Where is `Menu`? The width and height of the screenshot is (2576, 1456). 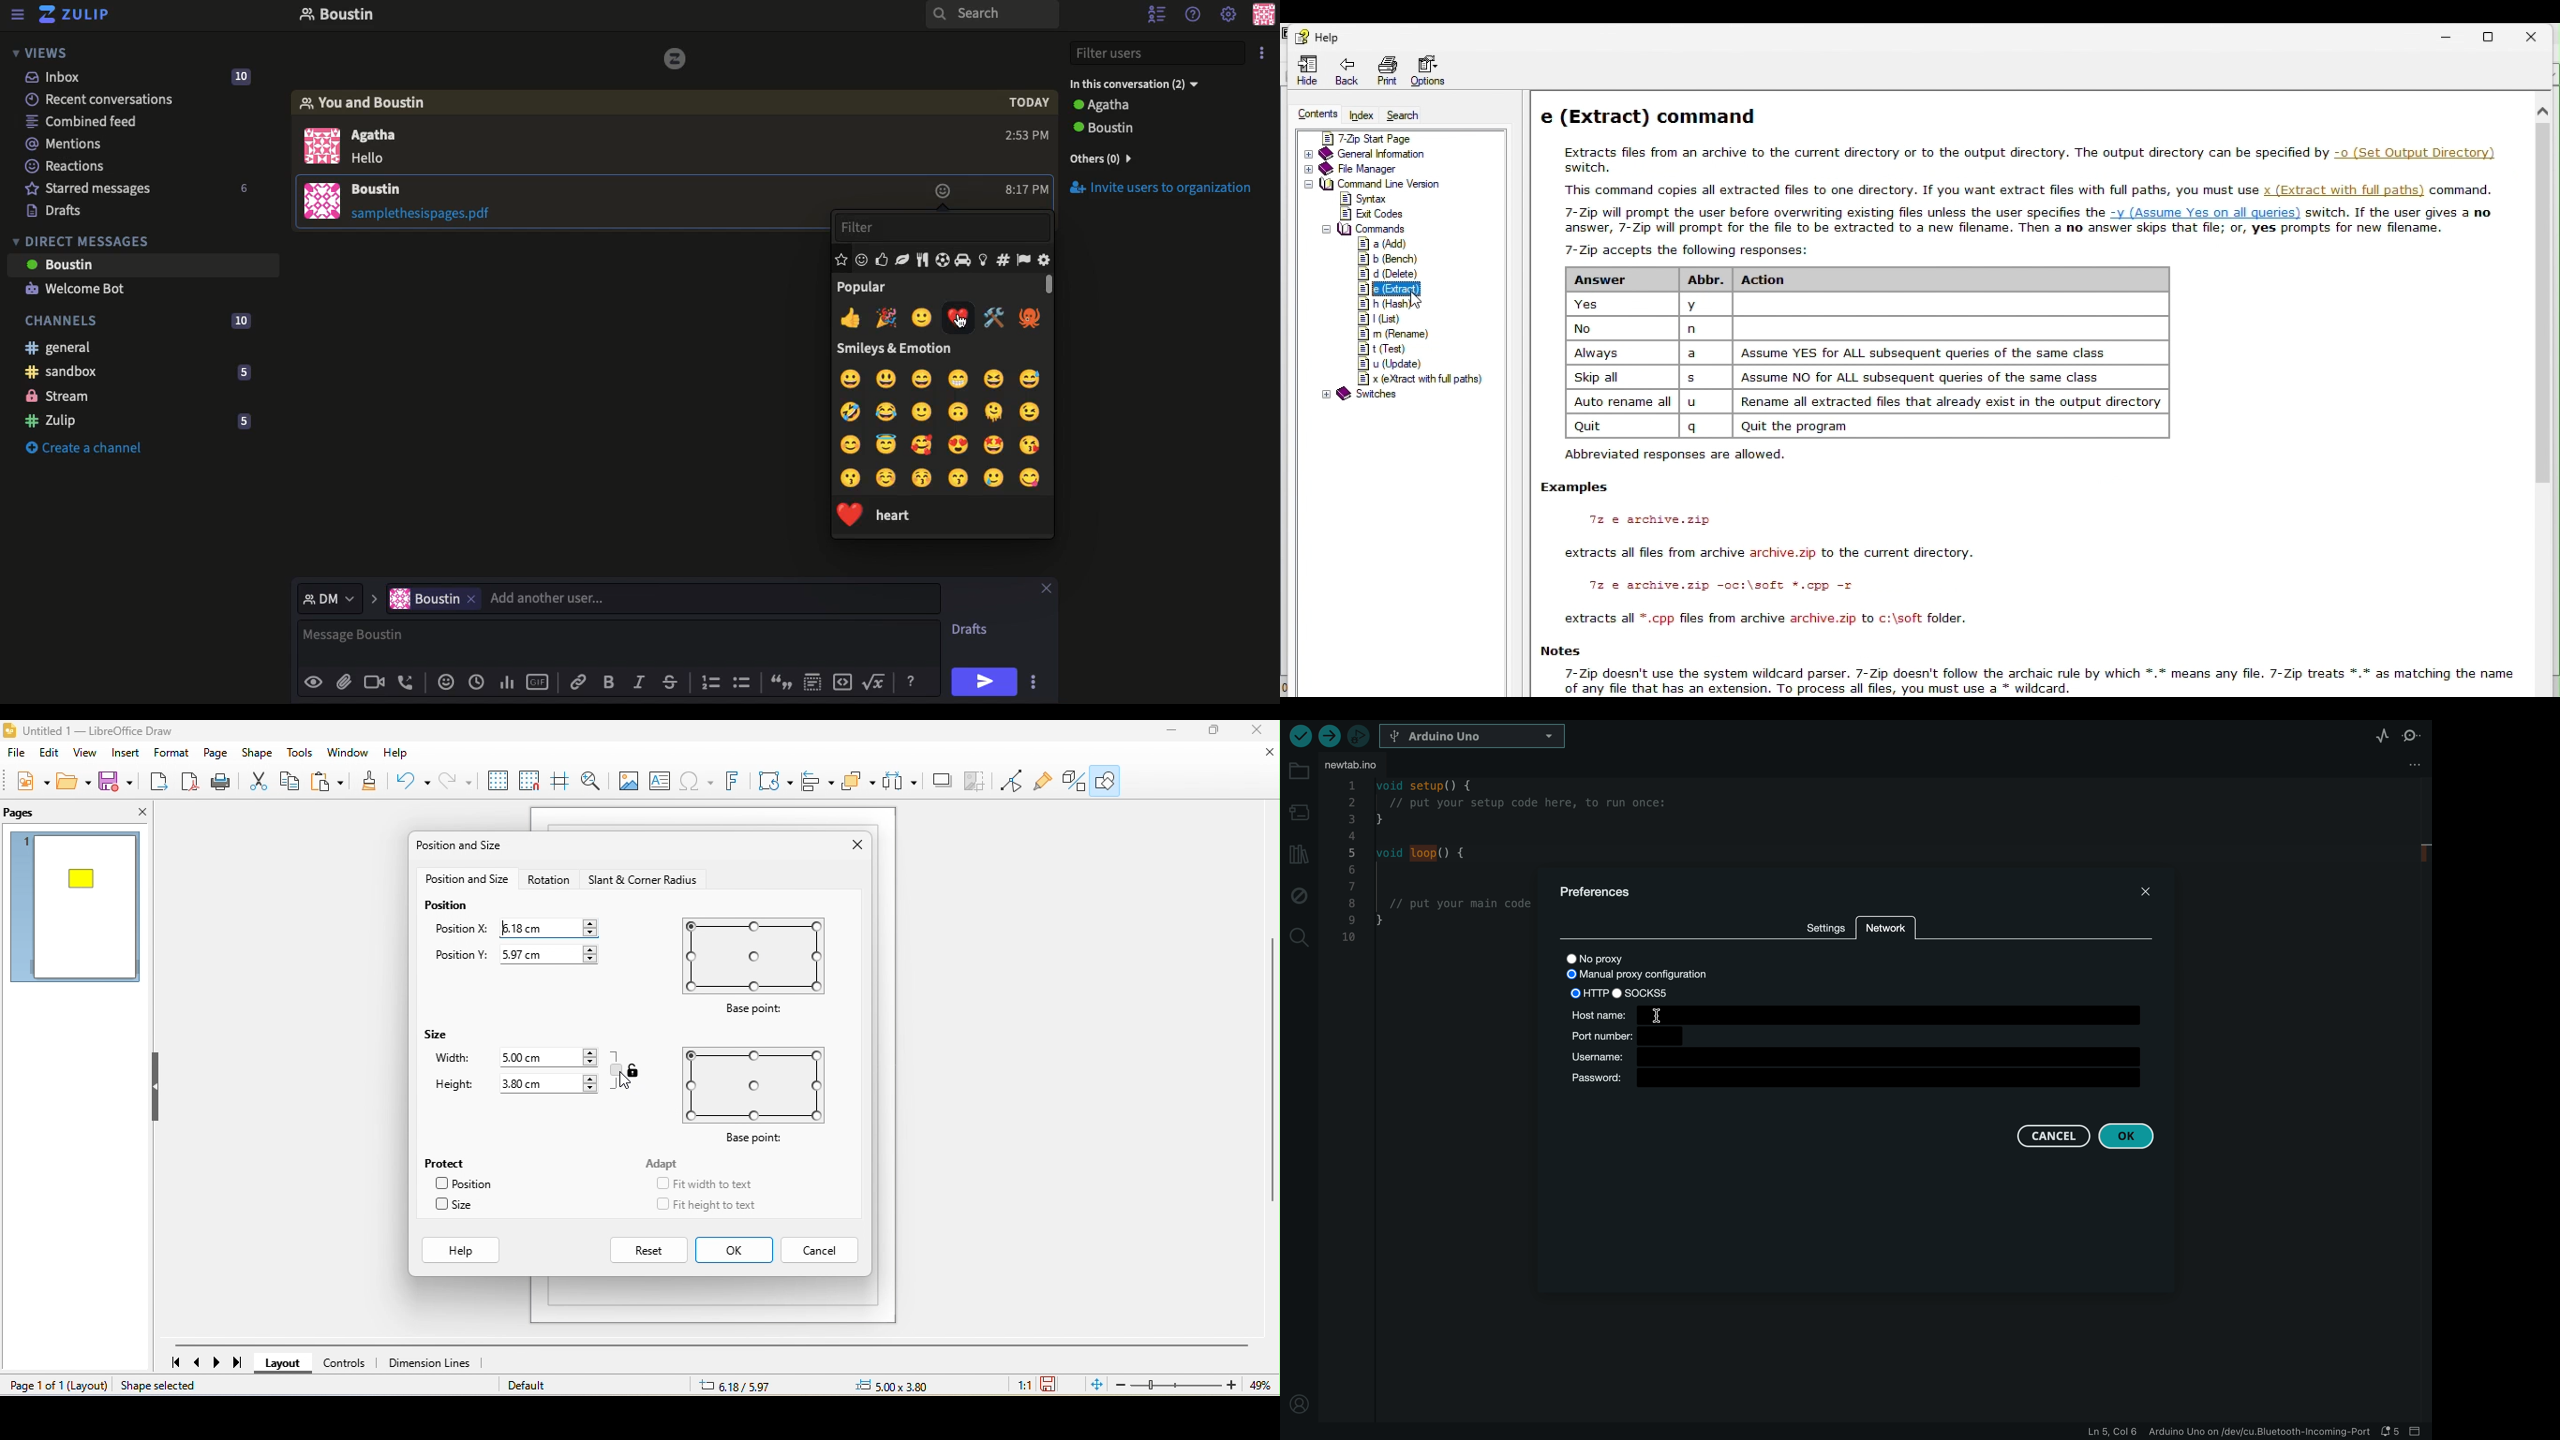
Menu is located at coordinates (19, 12).